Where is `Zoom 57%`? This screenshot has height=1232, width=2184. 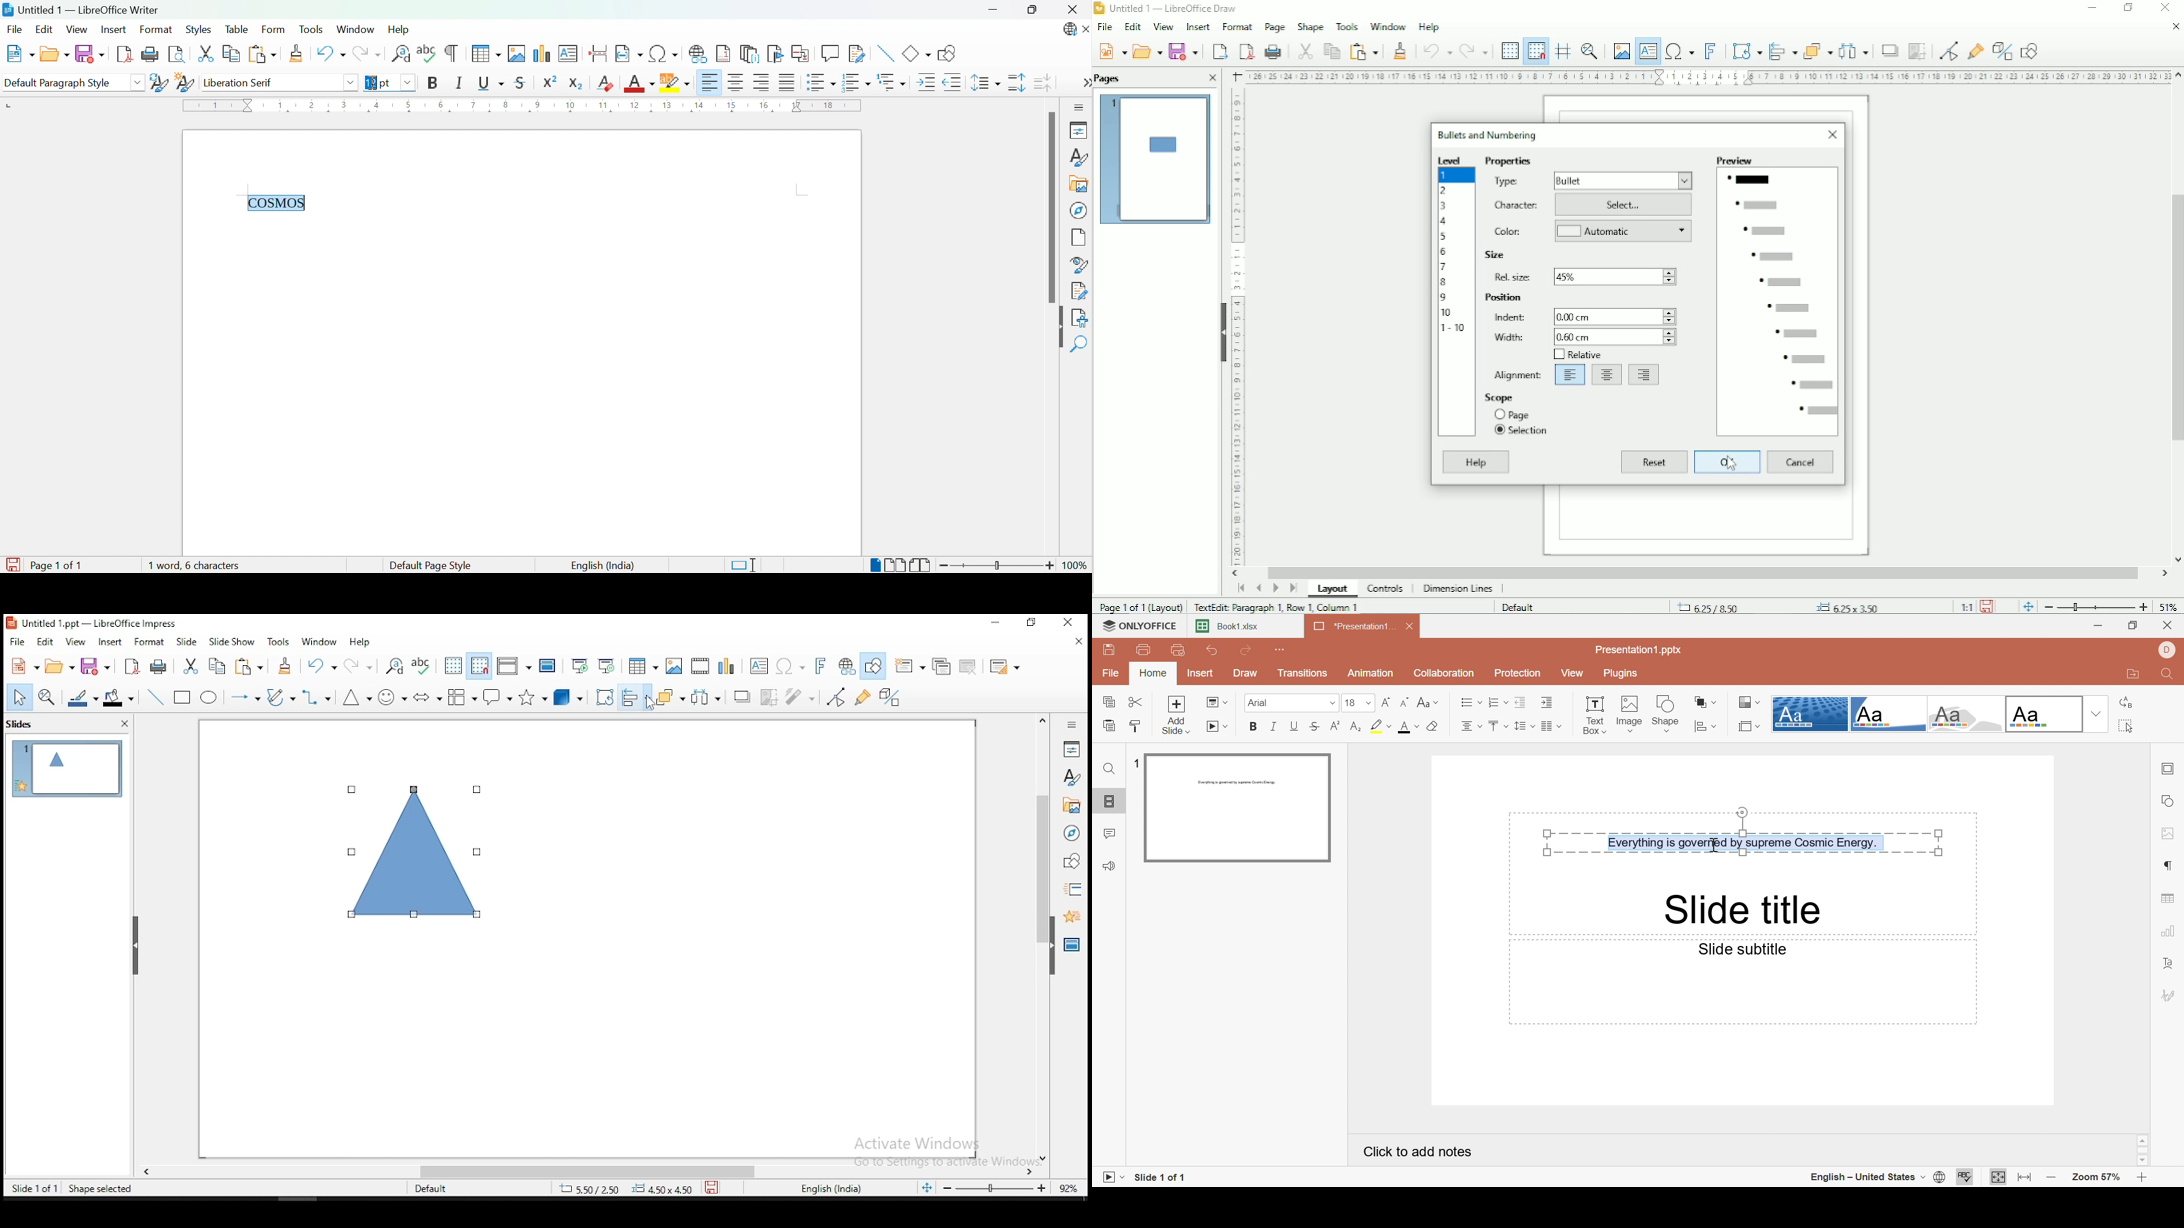
Zoom 57% is located at coordinates (2095, 1177).